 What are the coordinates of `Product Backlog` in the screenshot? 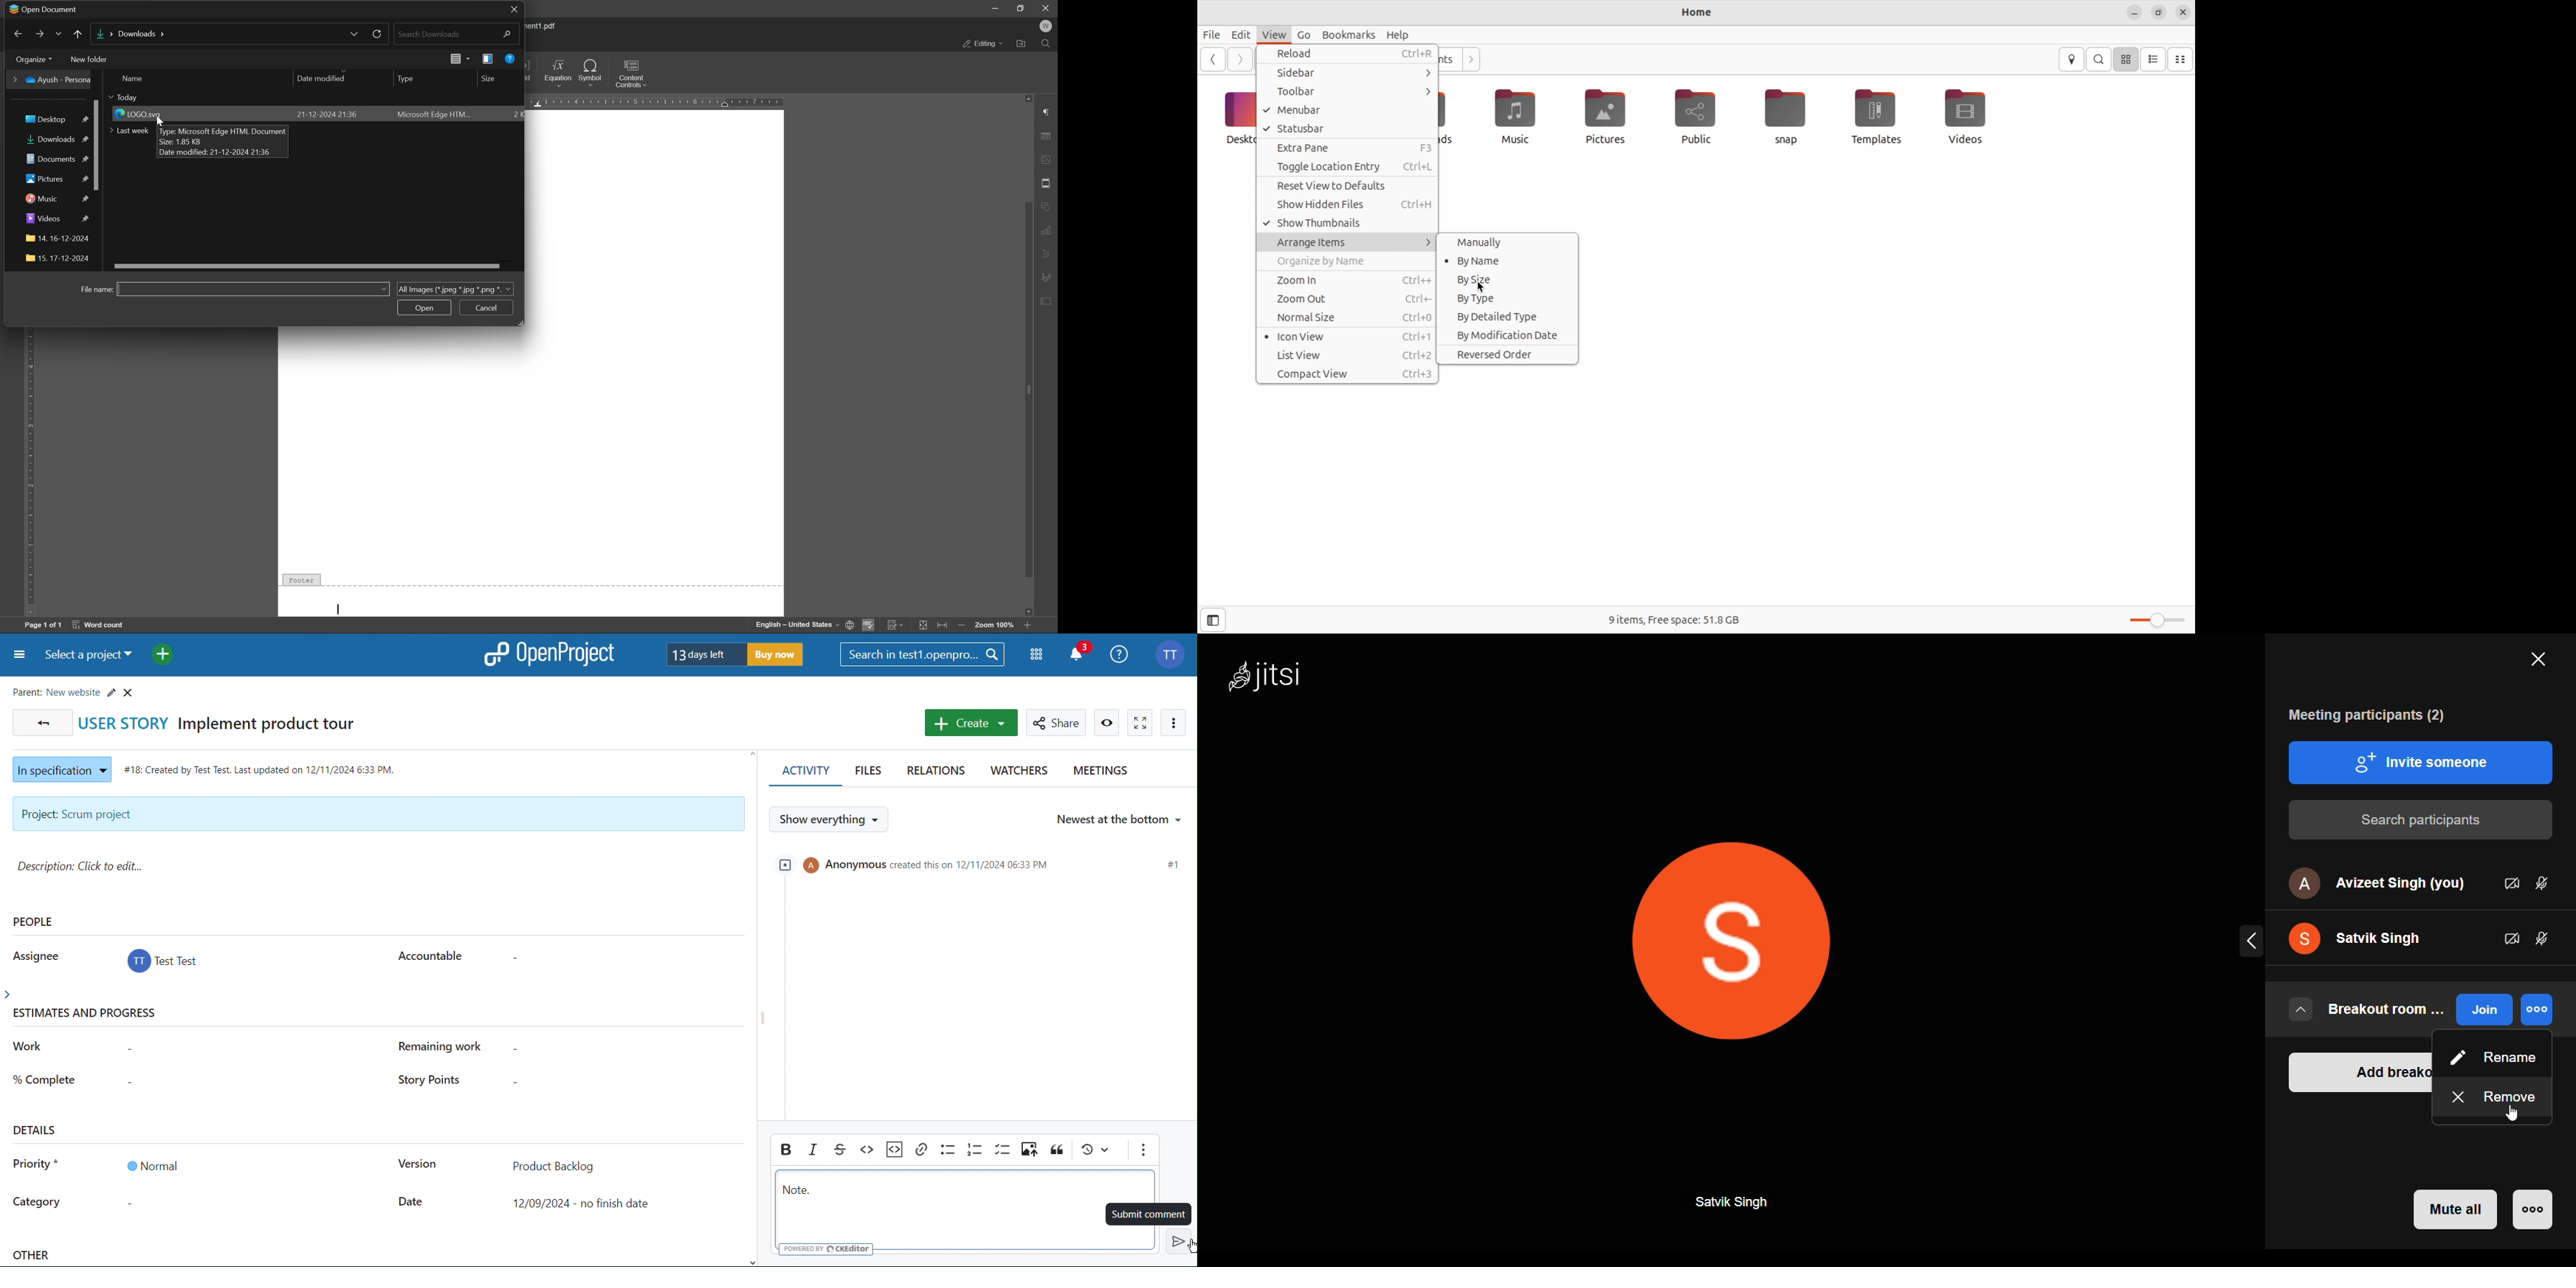 It's located at (553, 1164).